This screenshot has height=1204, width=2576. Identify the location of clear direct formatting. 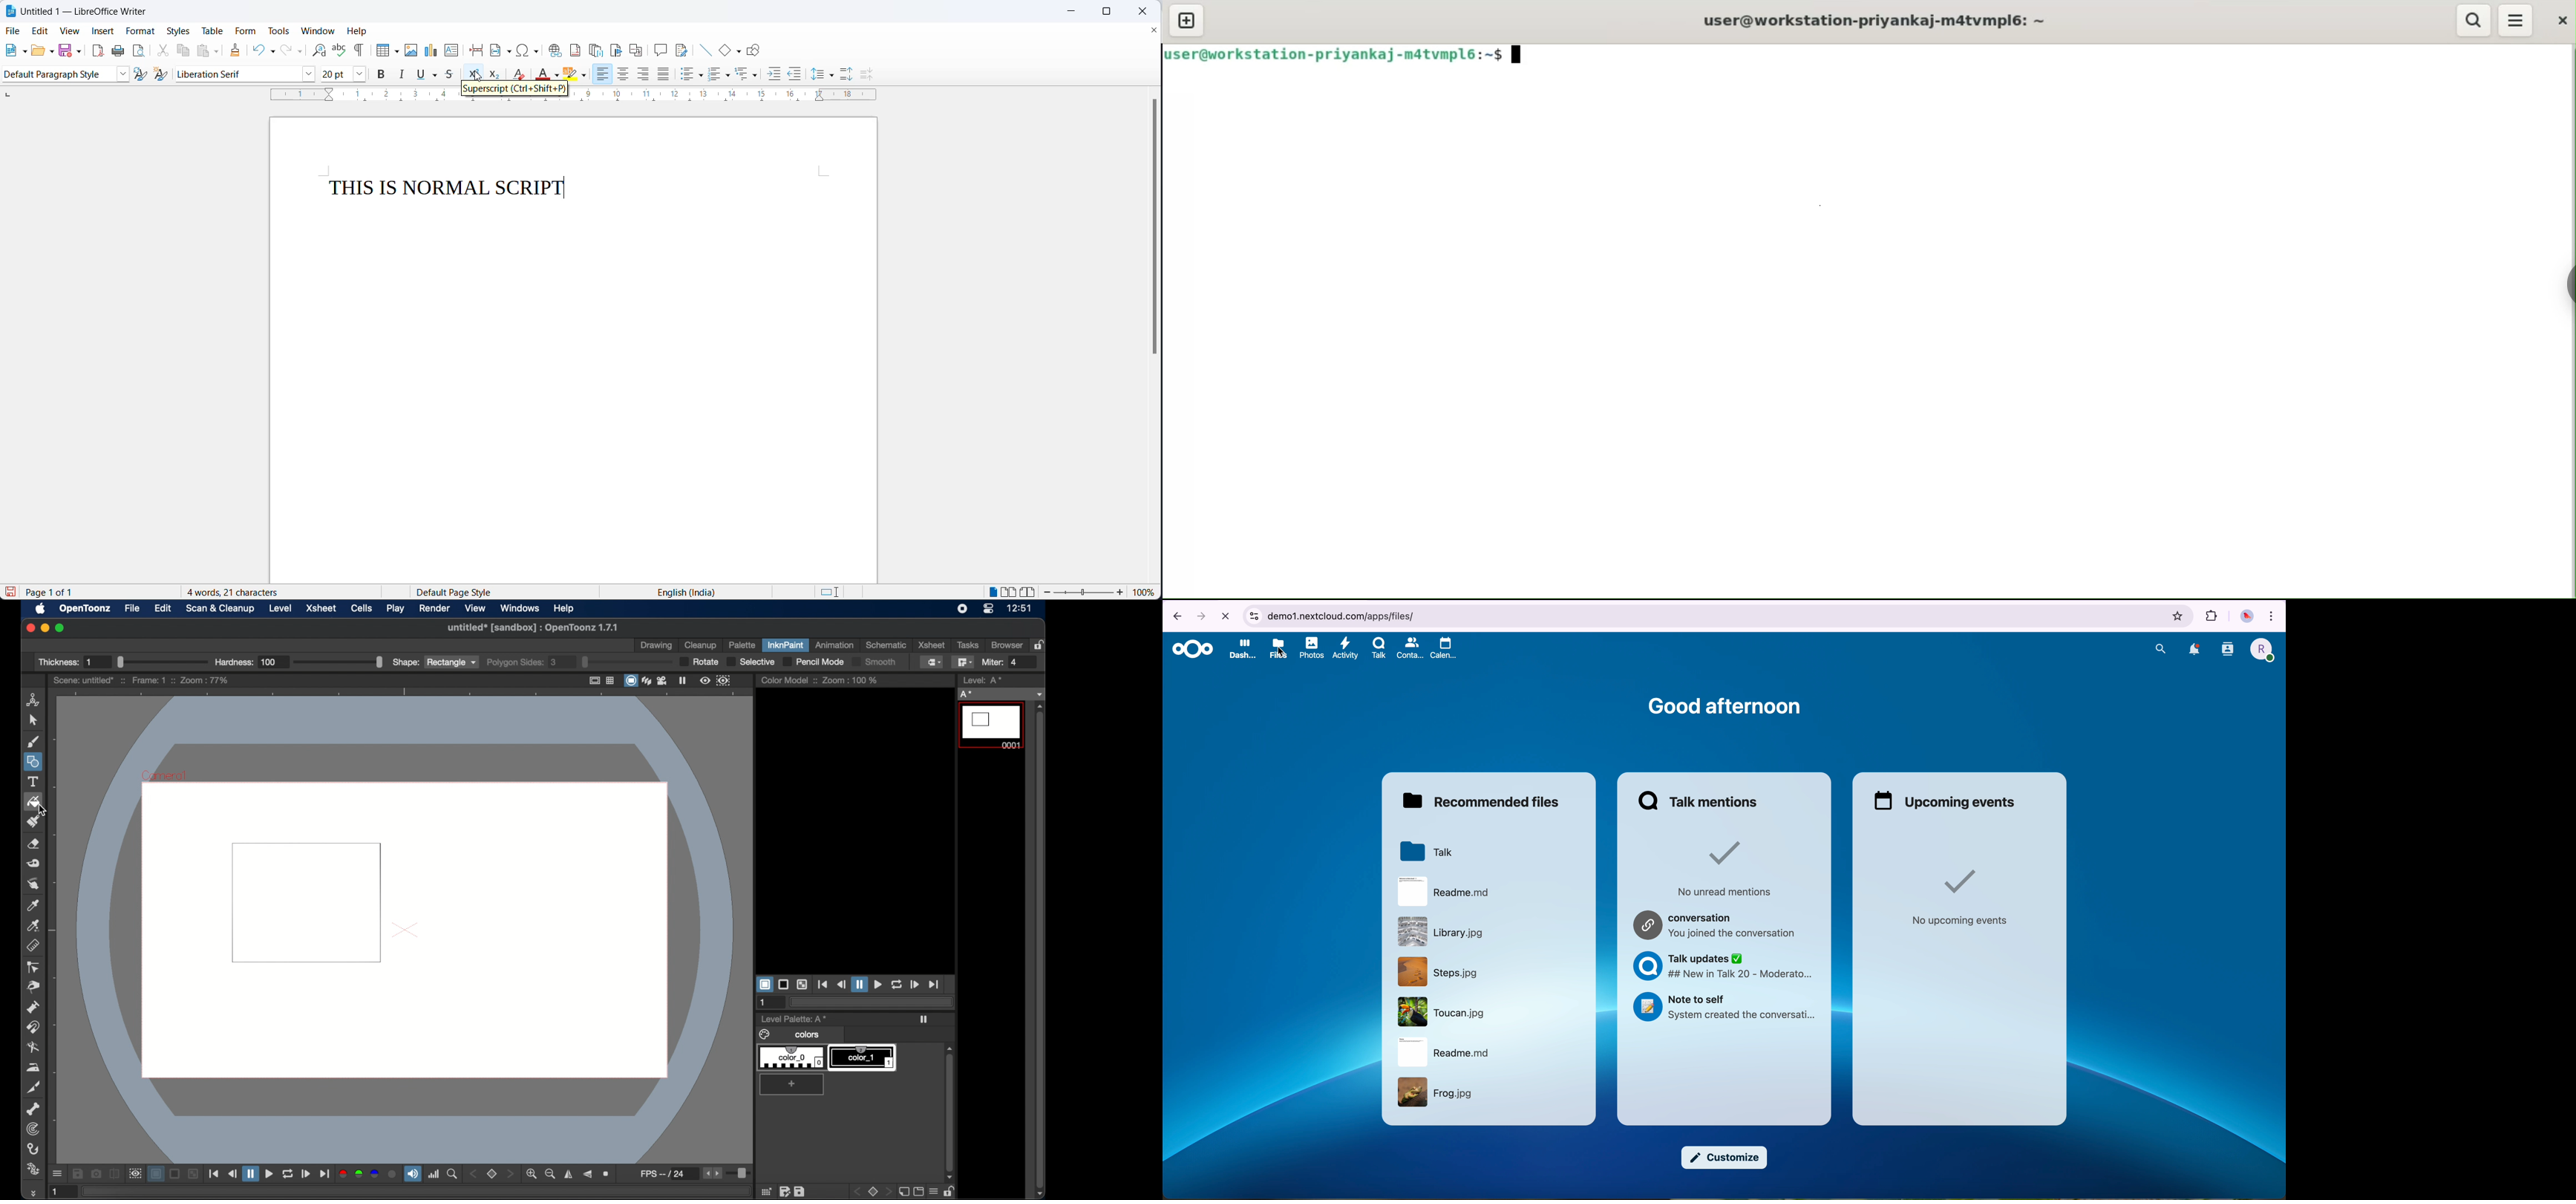
(542, 75).